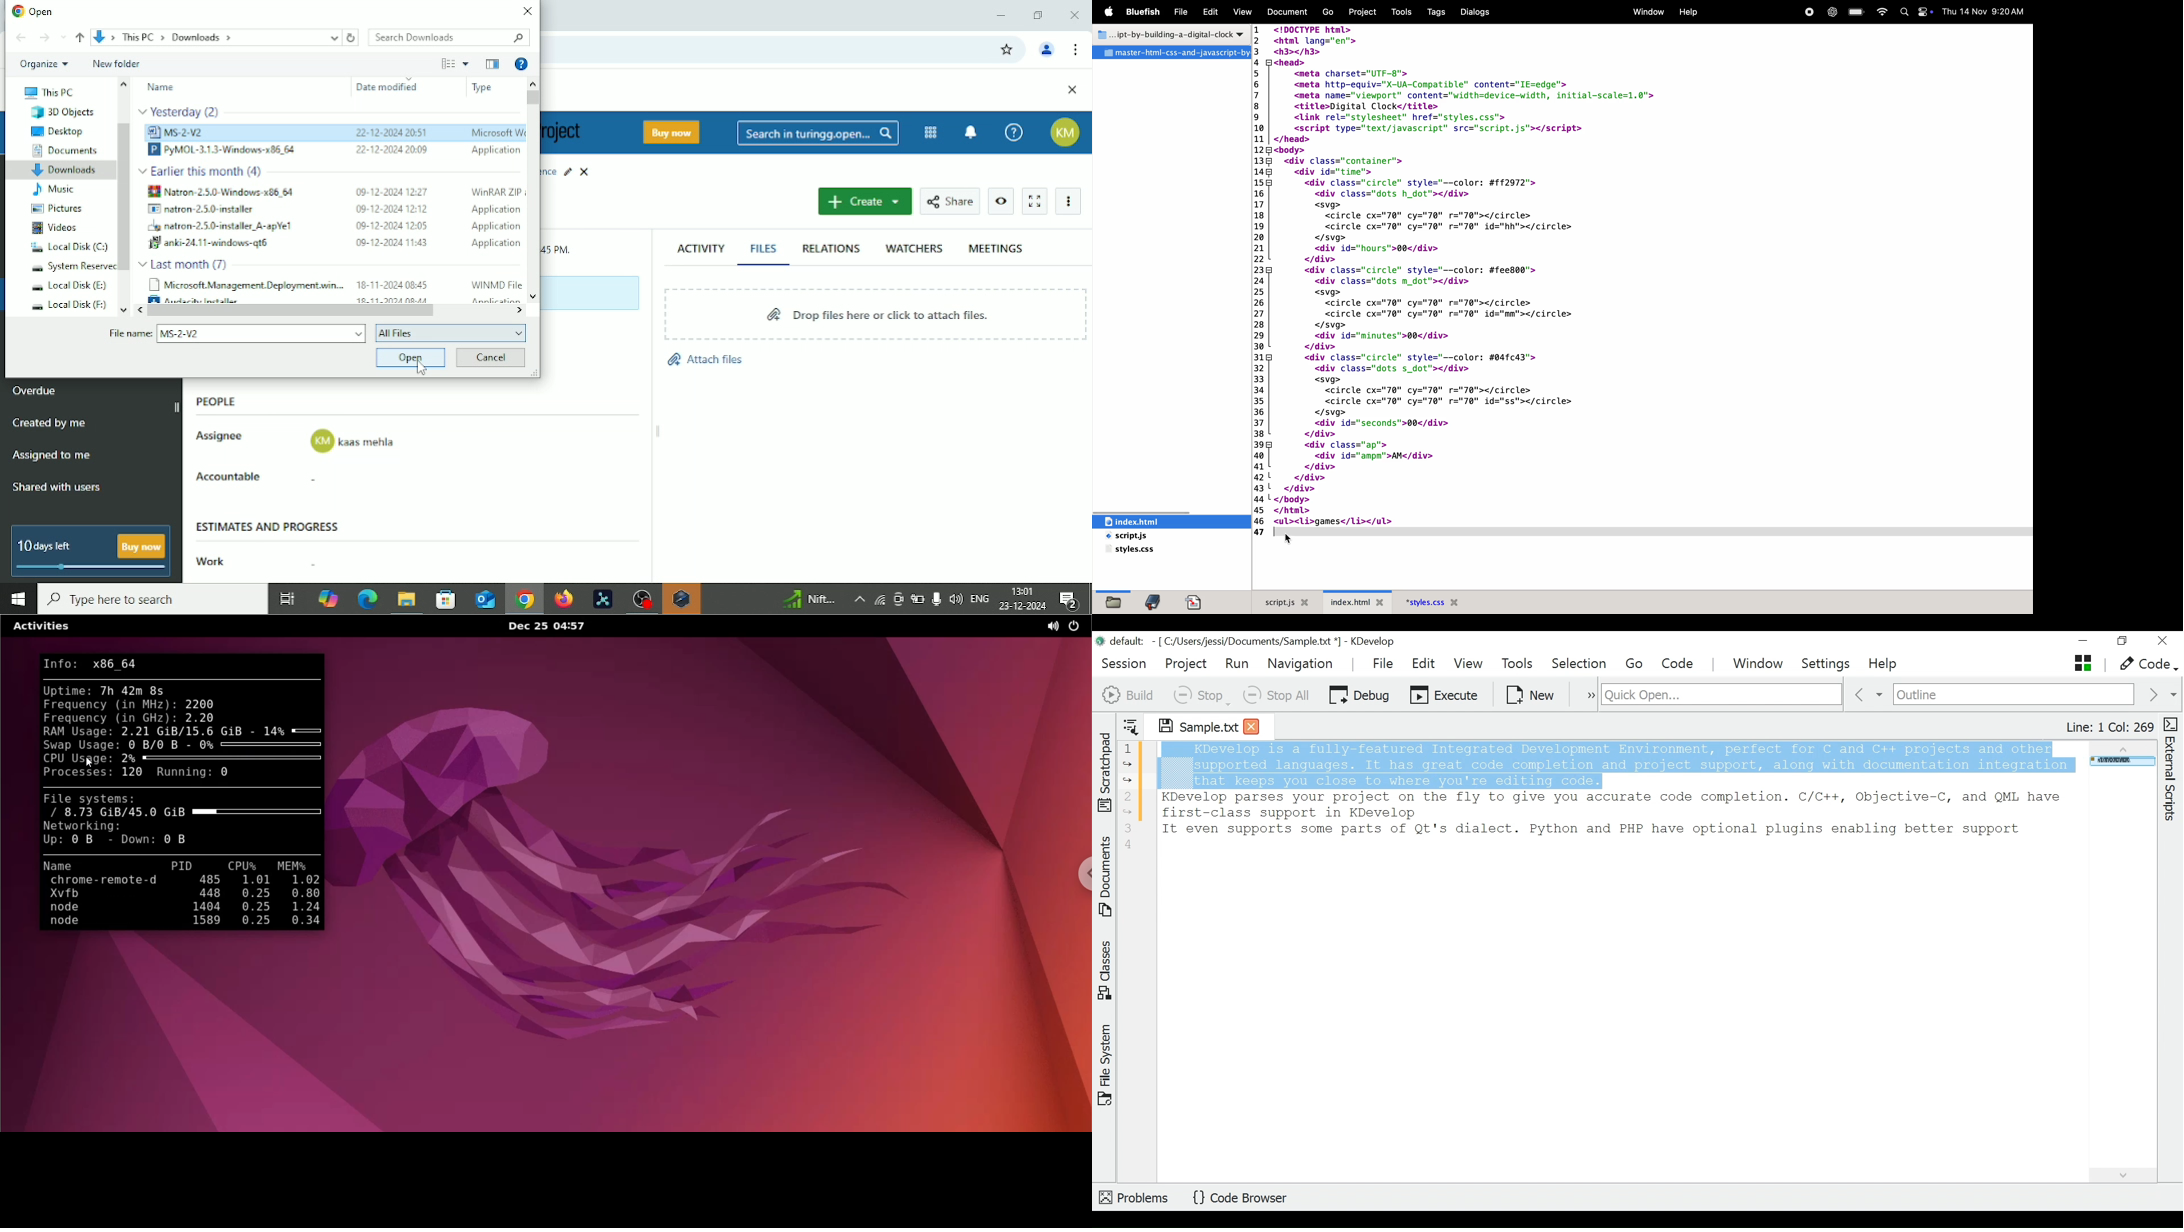 The image size is (2184, 1232). What do you see at coordinates (1210, 13) in the screenshot?
I see `Edit` at bounding box center [1210, 13].